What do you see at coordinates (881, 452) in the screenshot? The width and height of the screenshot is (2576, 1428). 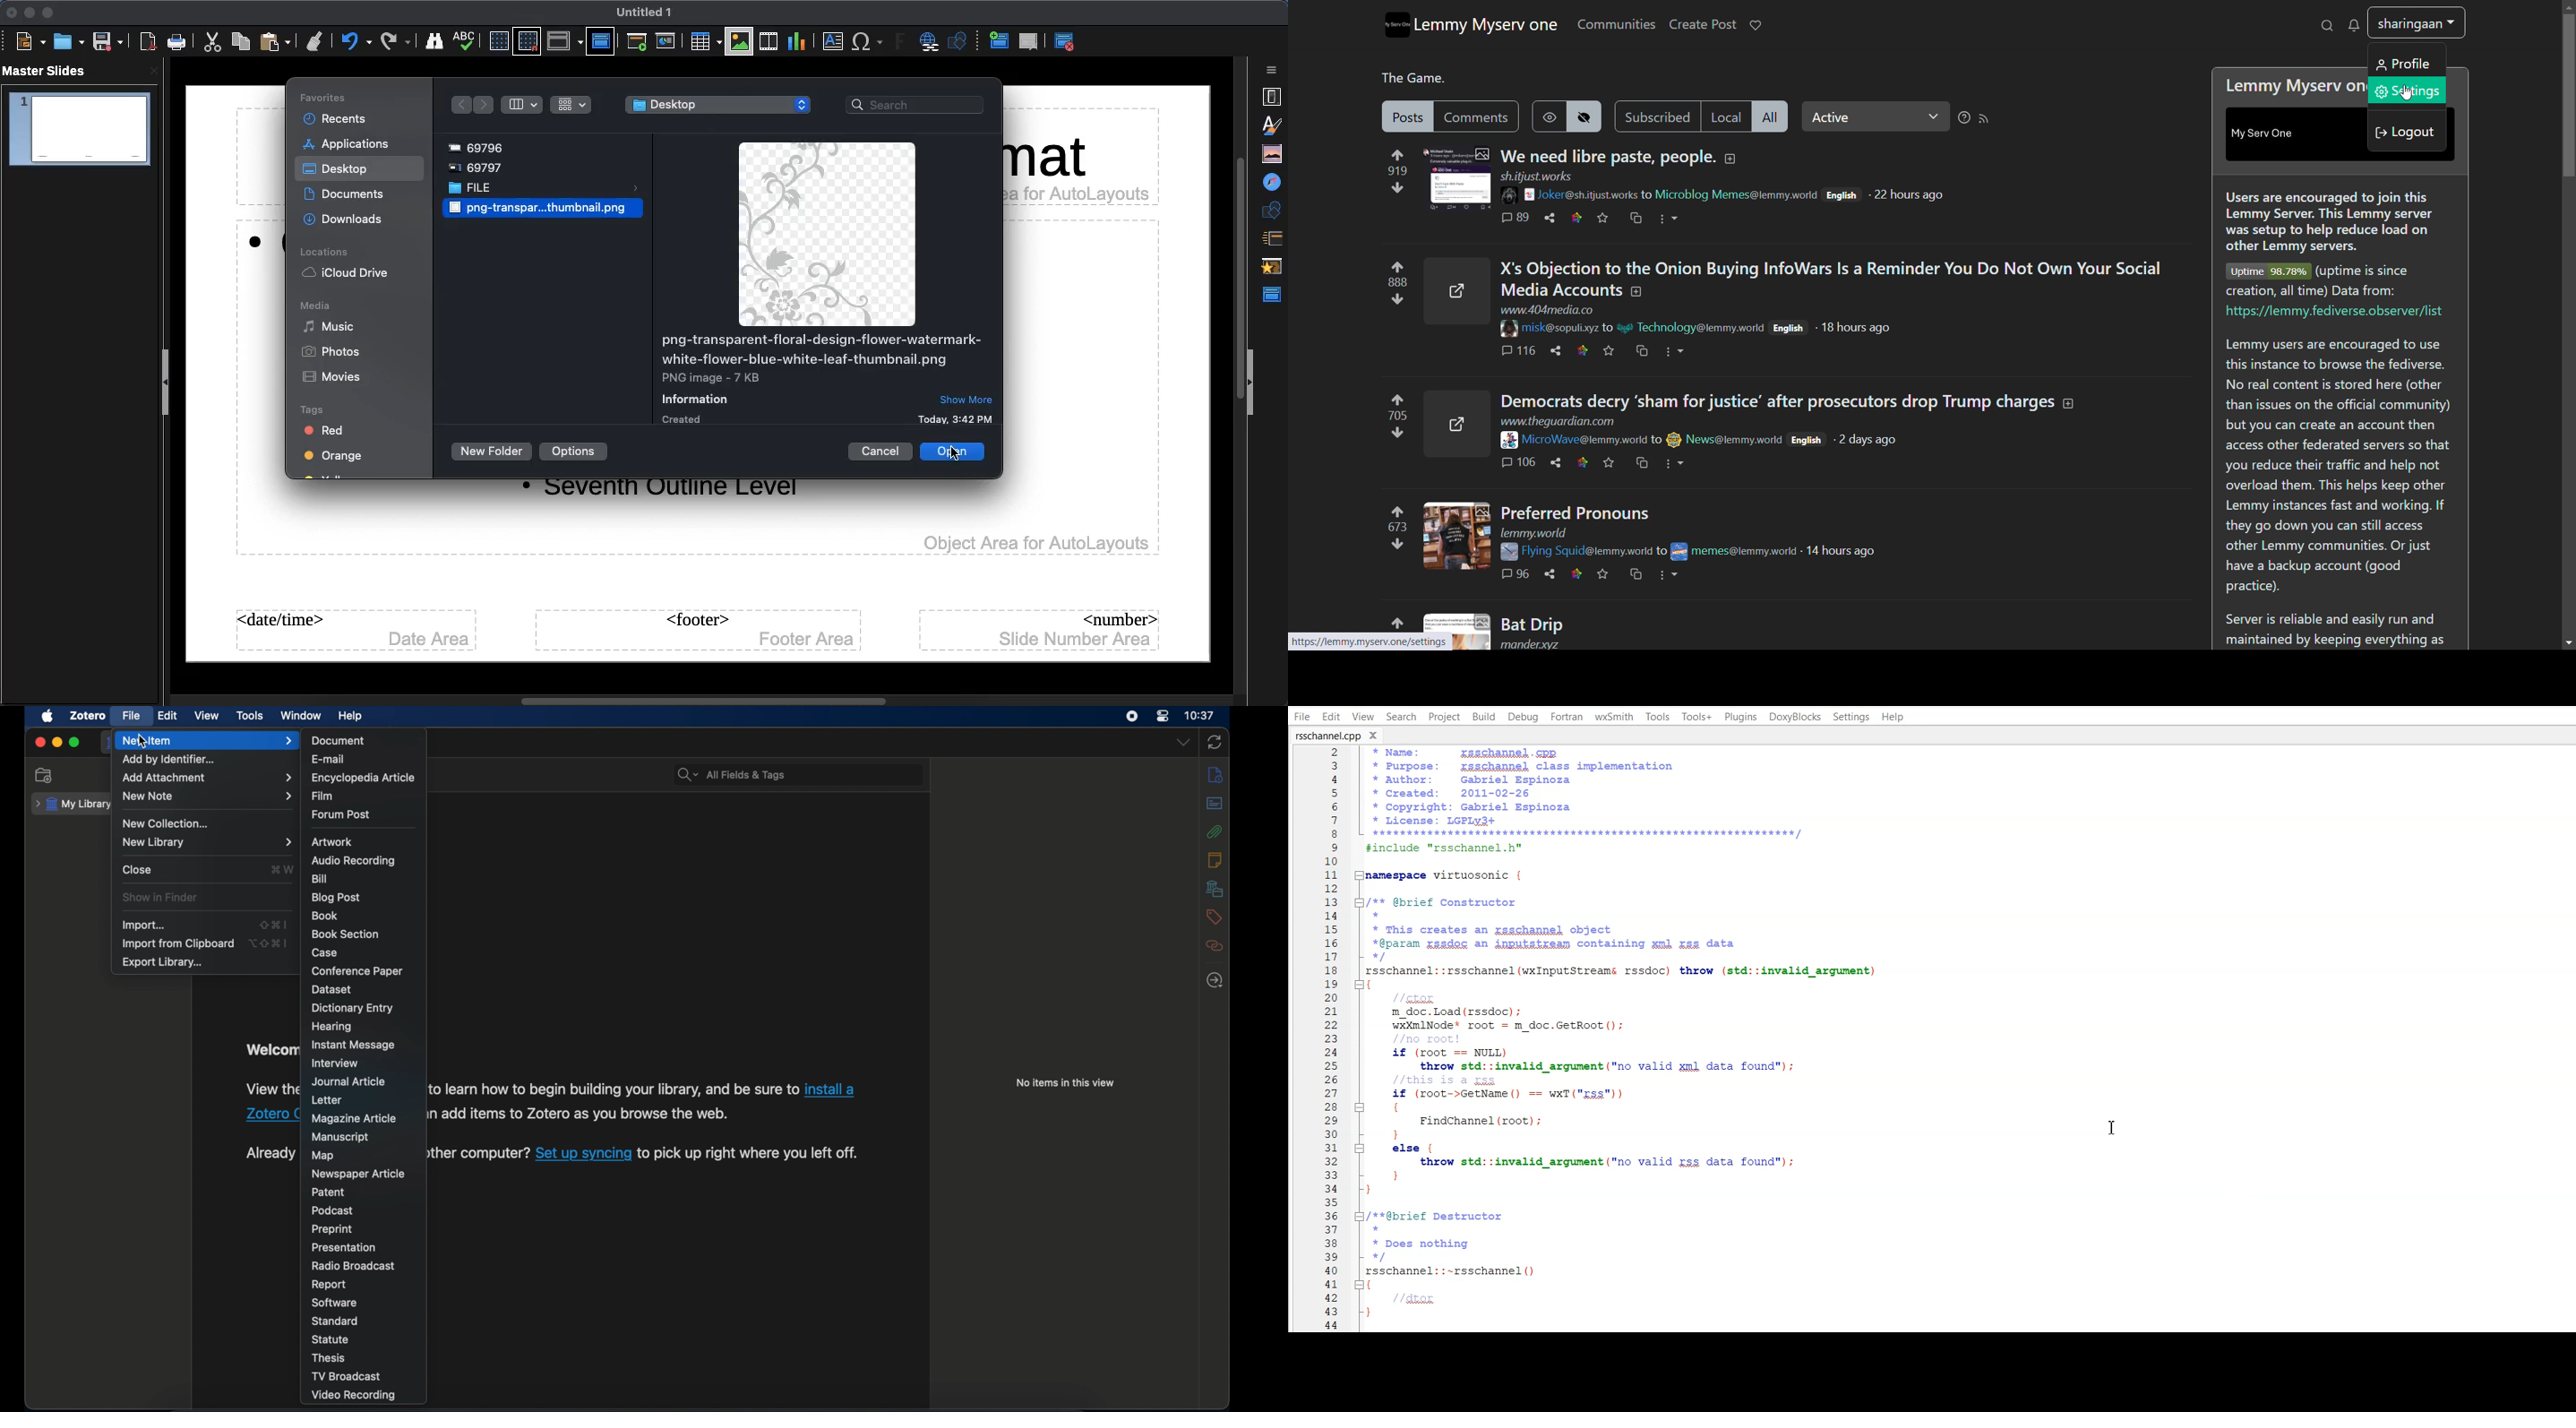 I see `Cancel` at bounding box center [881, 452].